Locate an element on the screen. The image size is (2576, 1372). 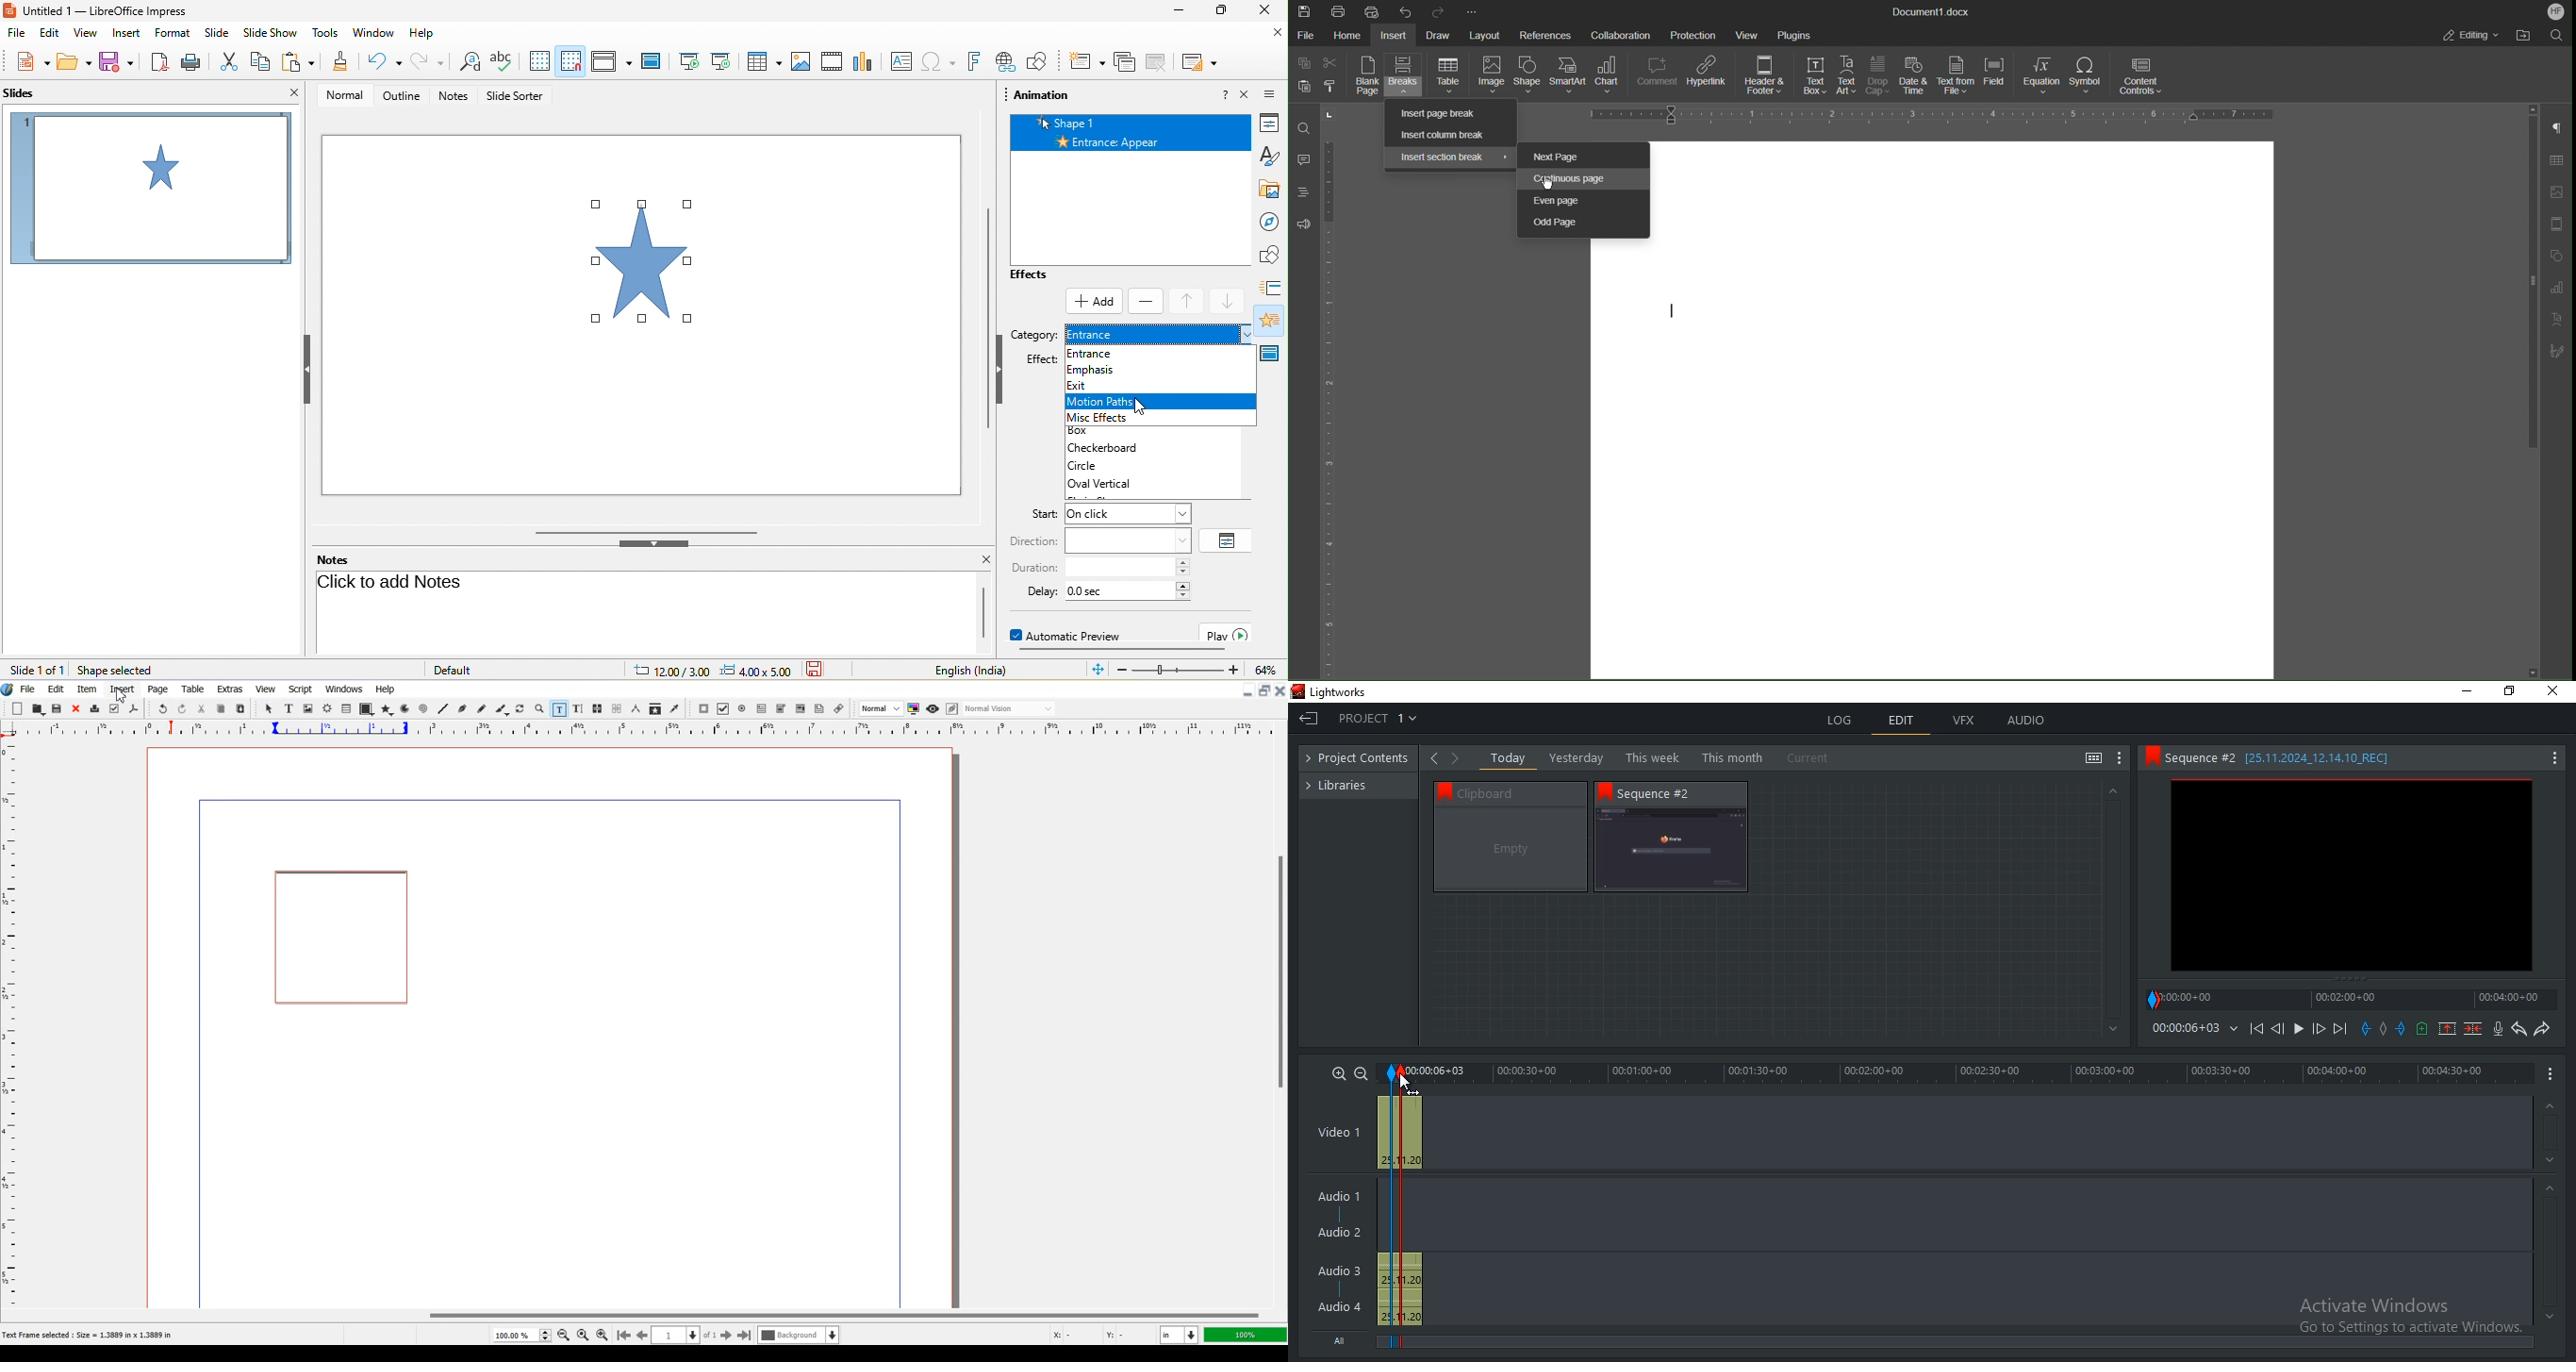
Edit text with story is located at coordinates (579, 709).